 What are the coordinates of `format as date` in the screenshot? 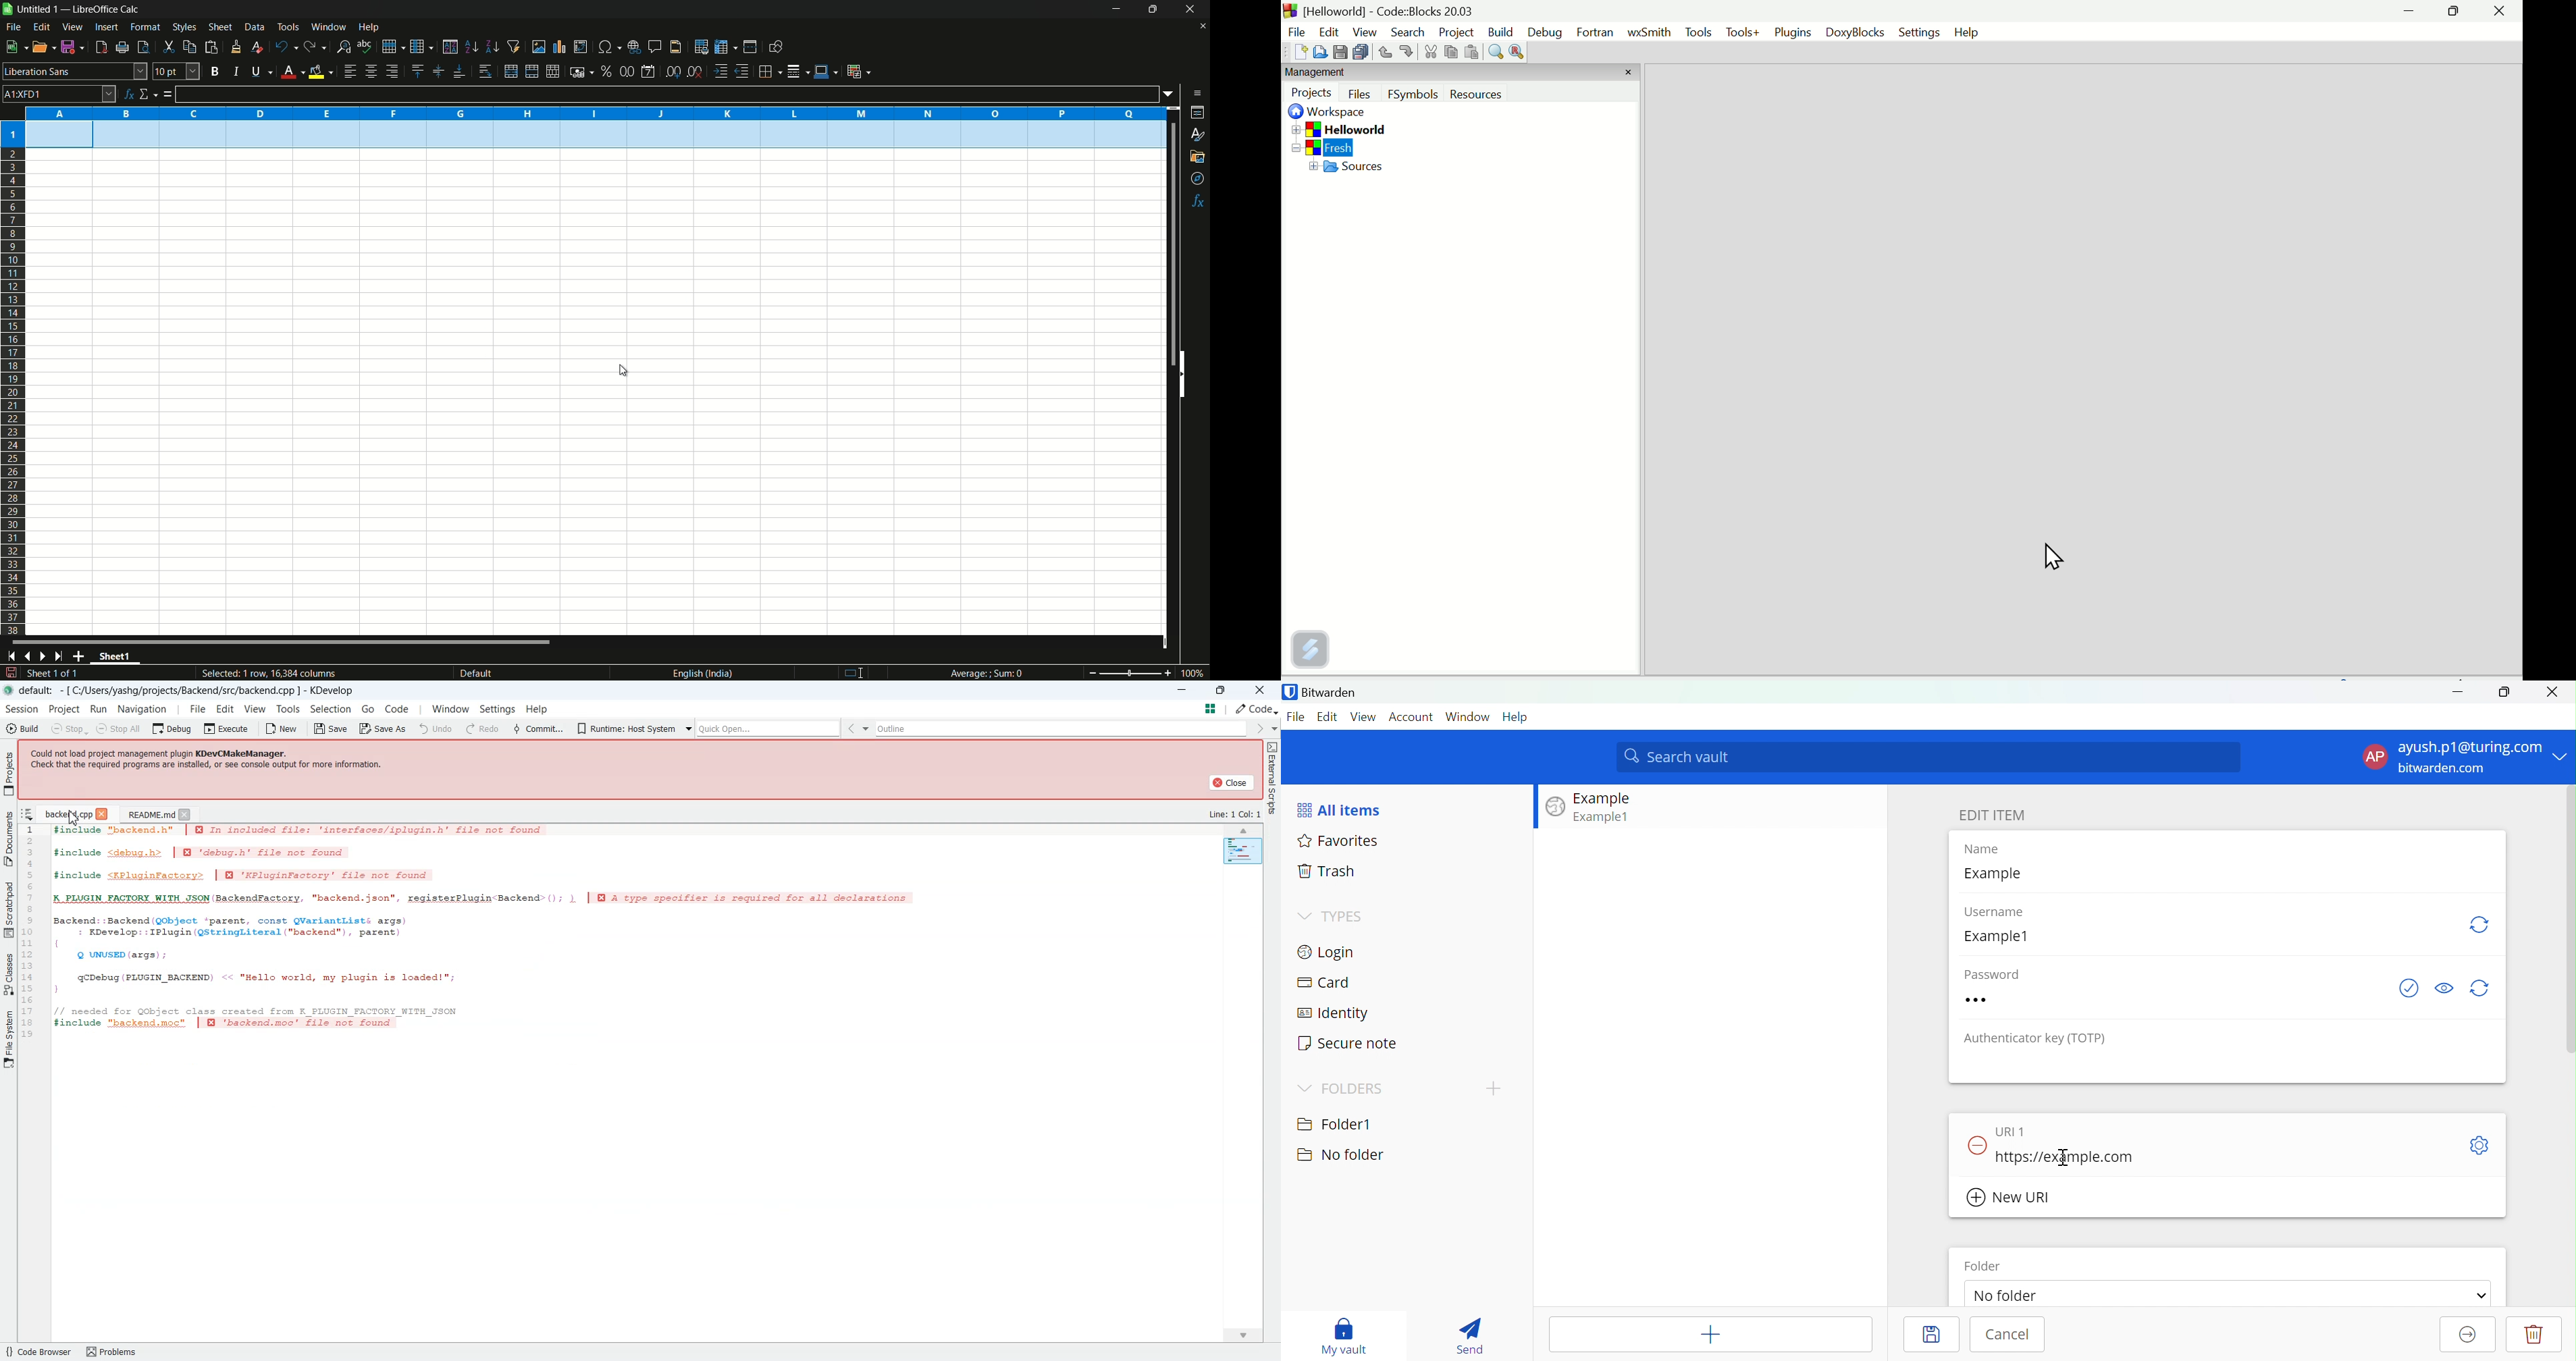 It's located at (648, 72).